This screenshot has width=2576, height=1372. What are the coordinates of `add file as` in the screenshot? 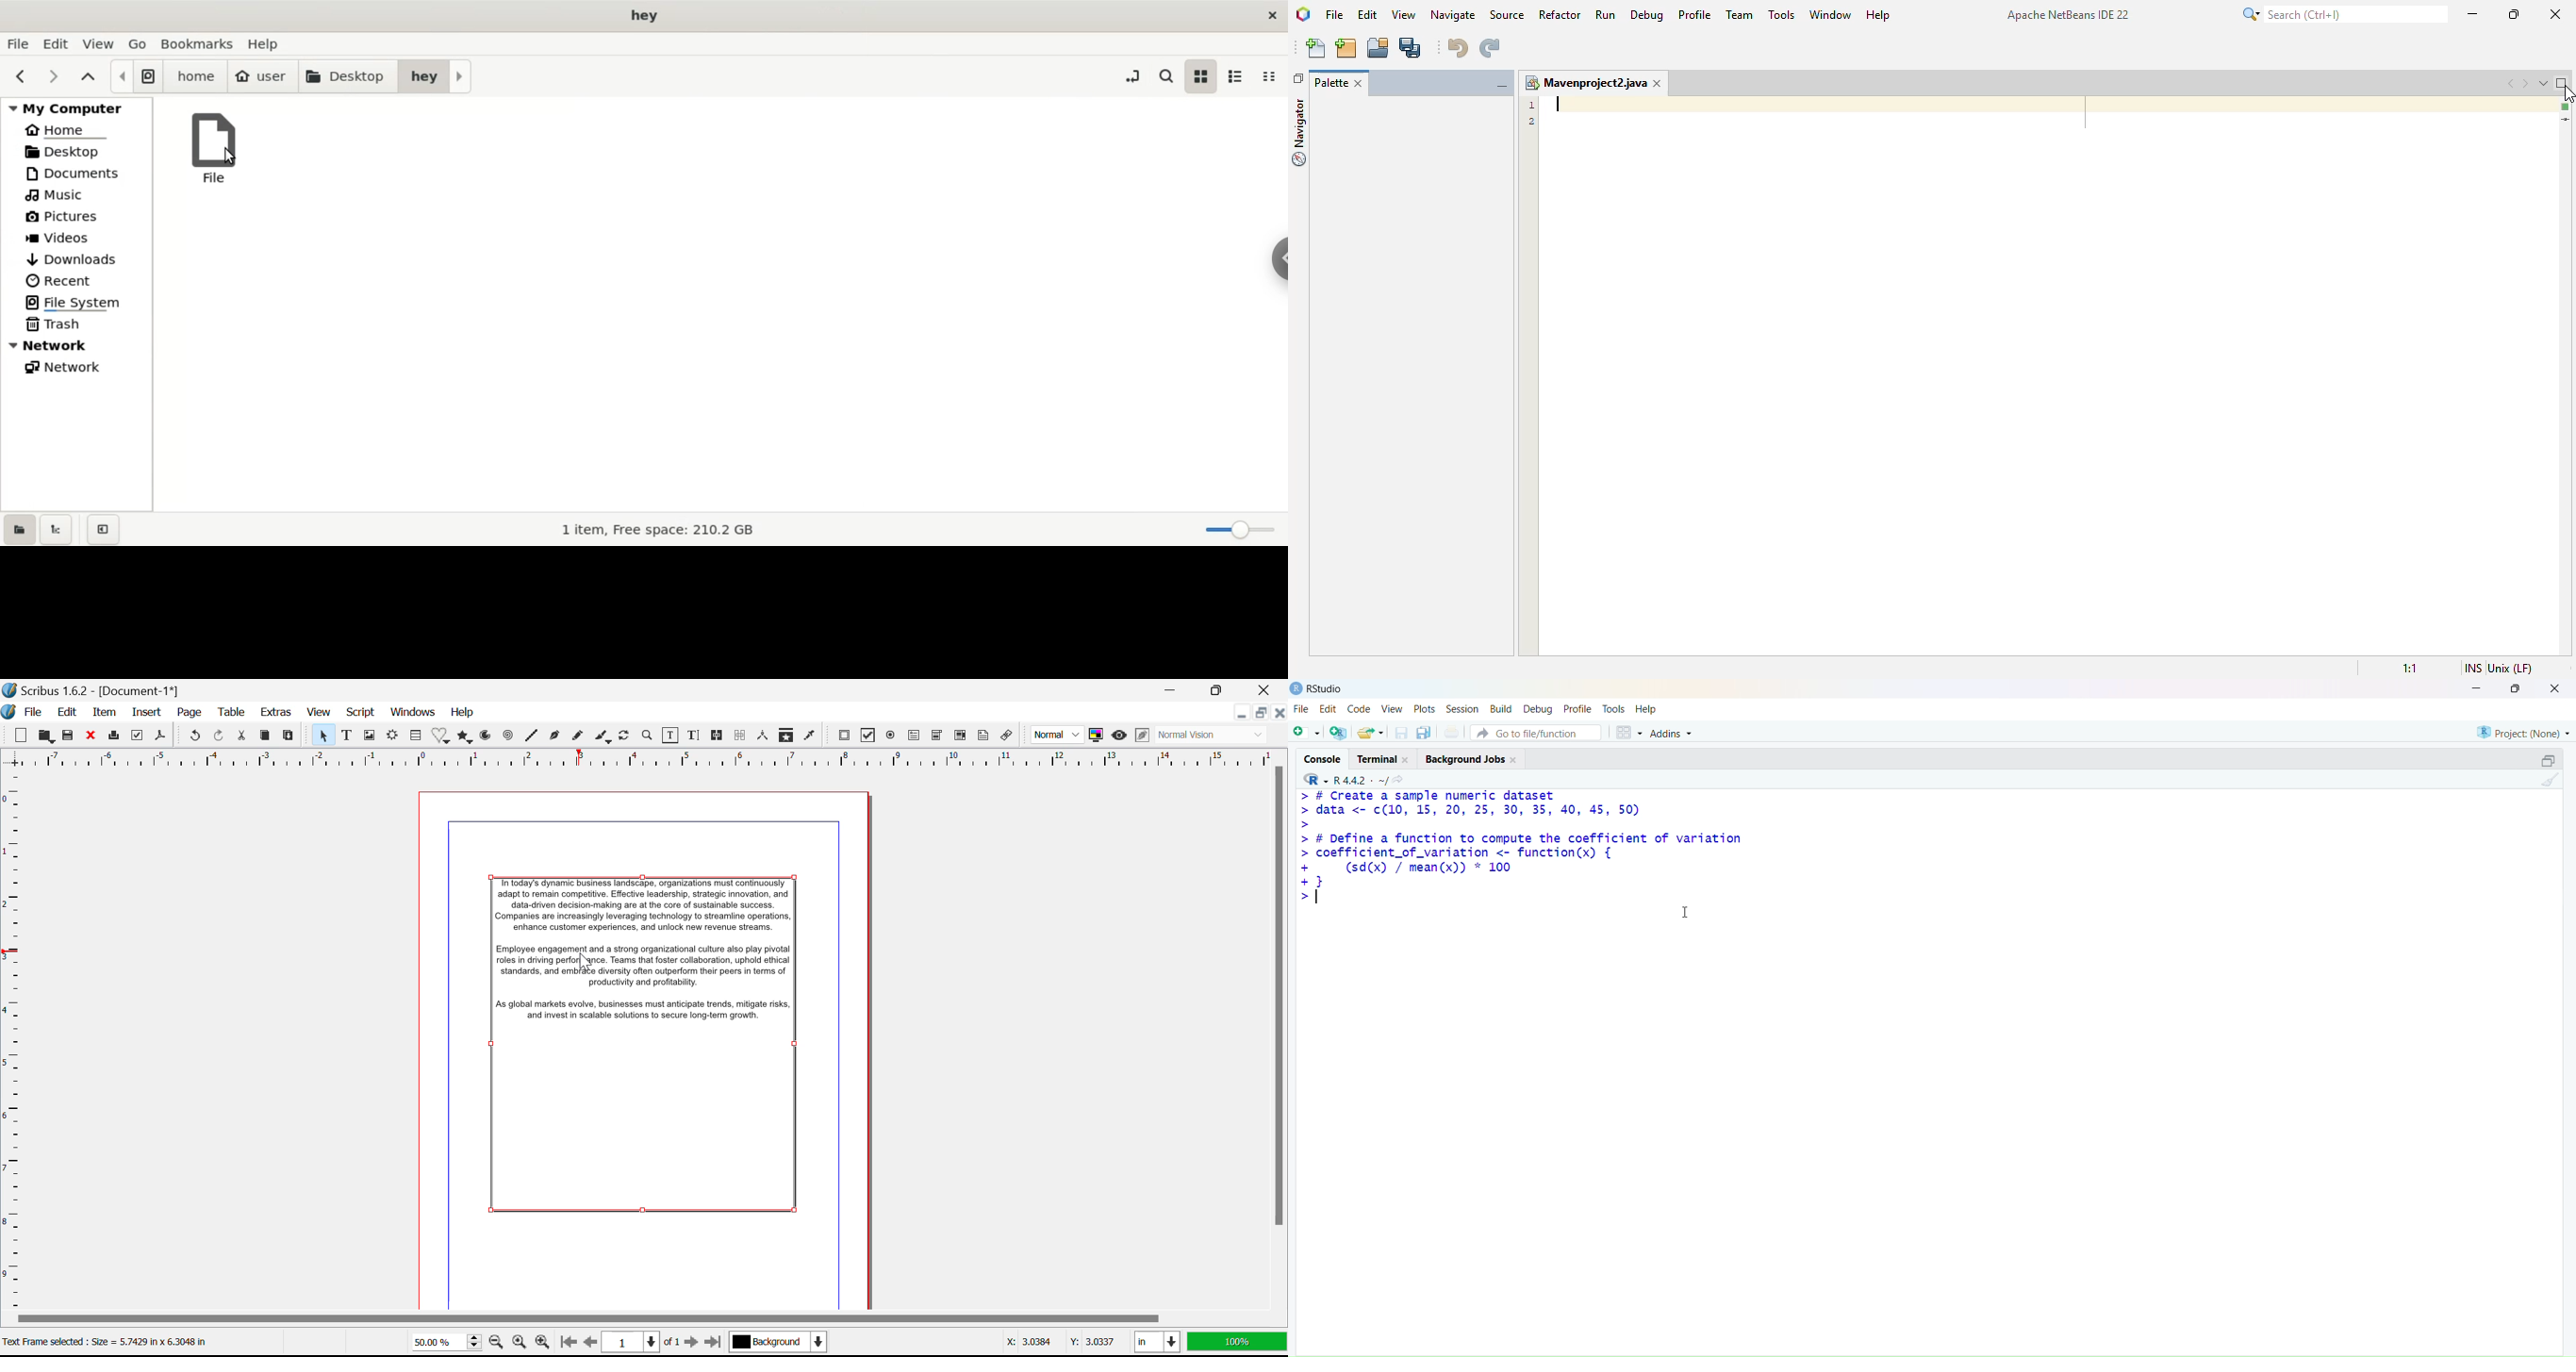 It's located at (1307, 733).